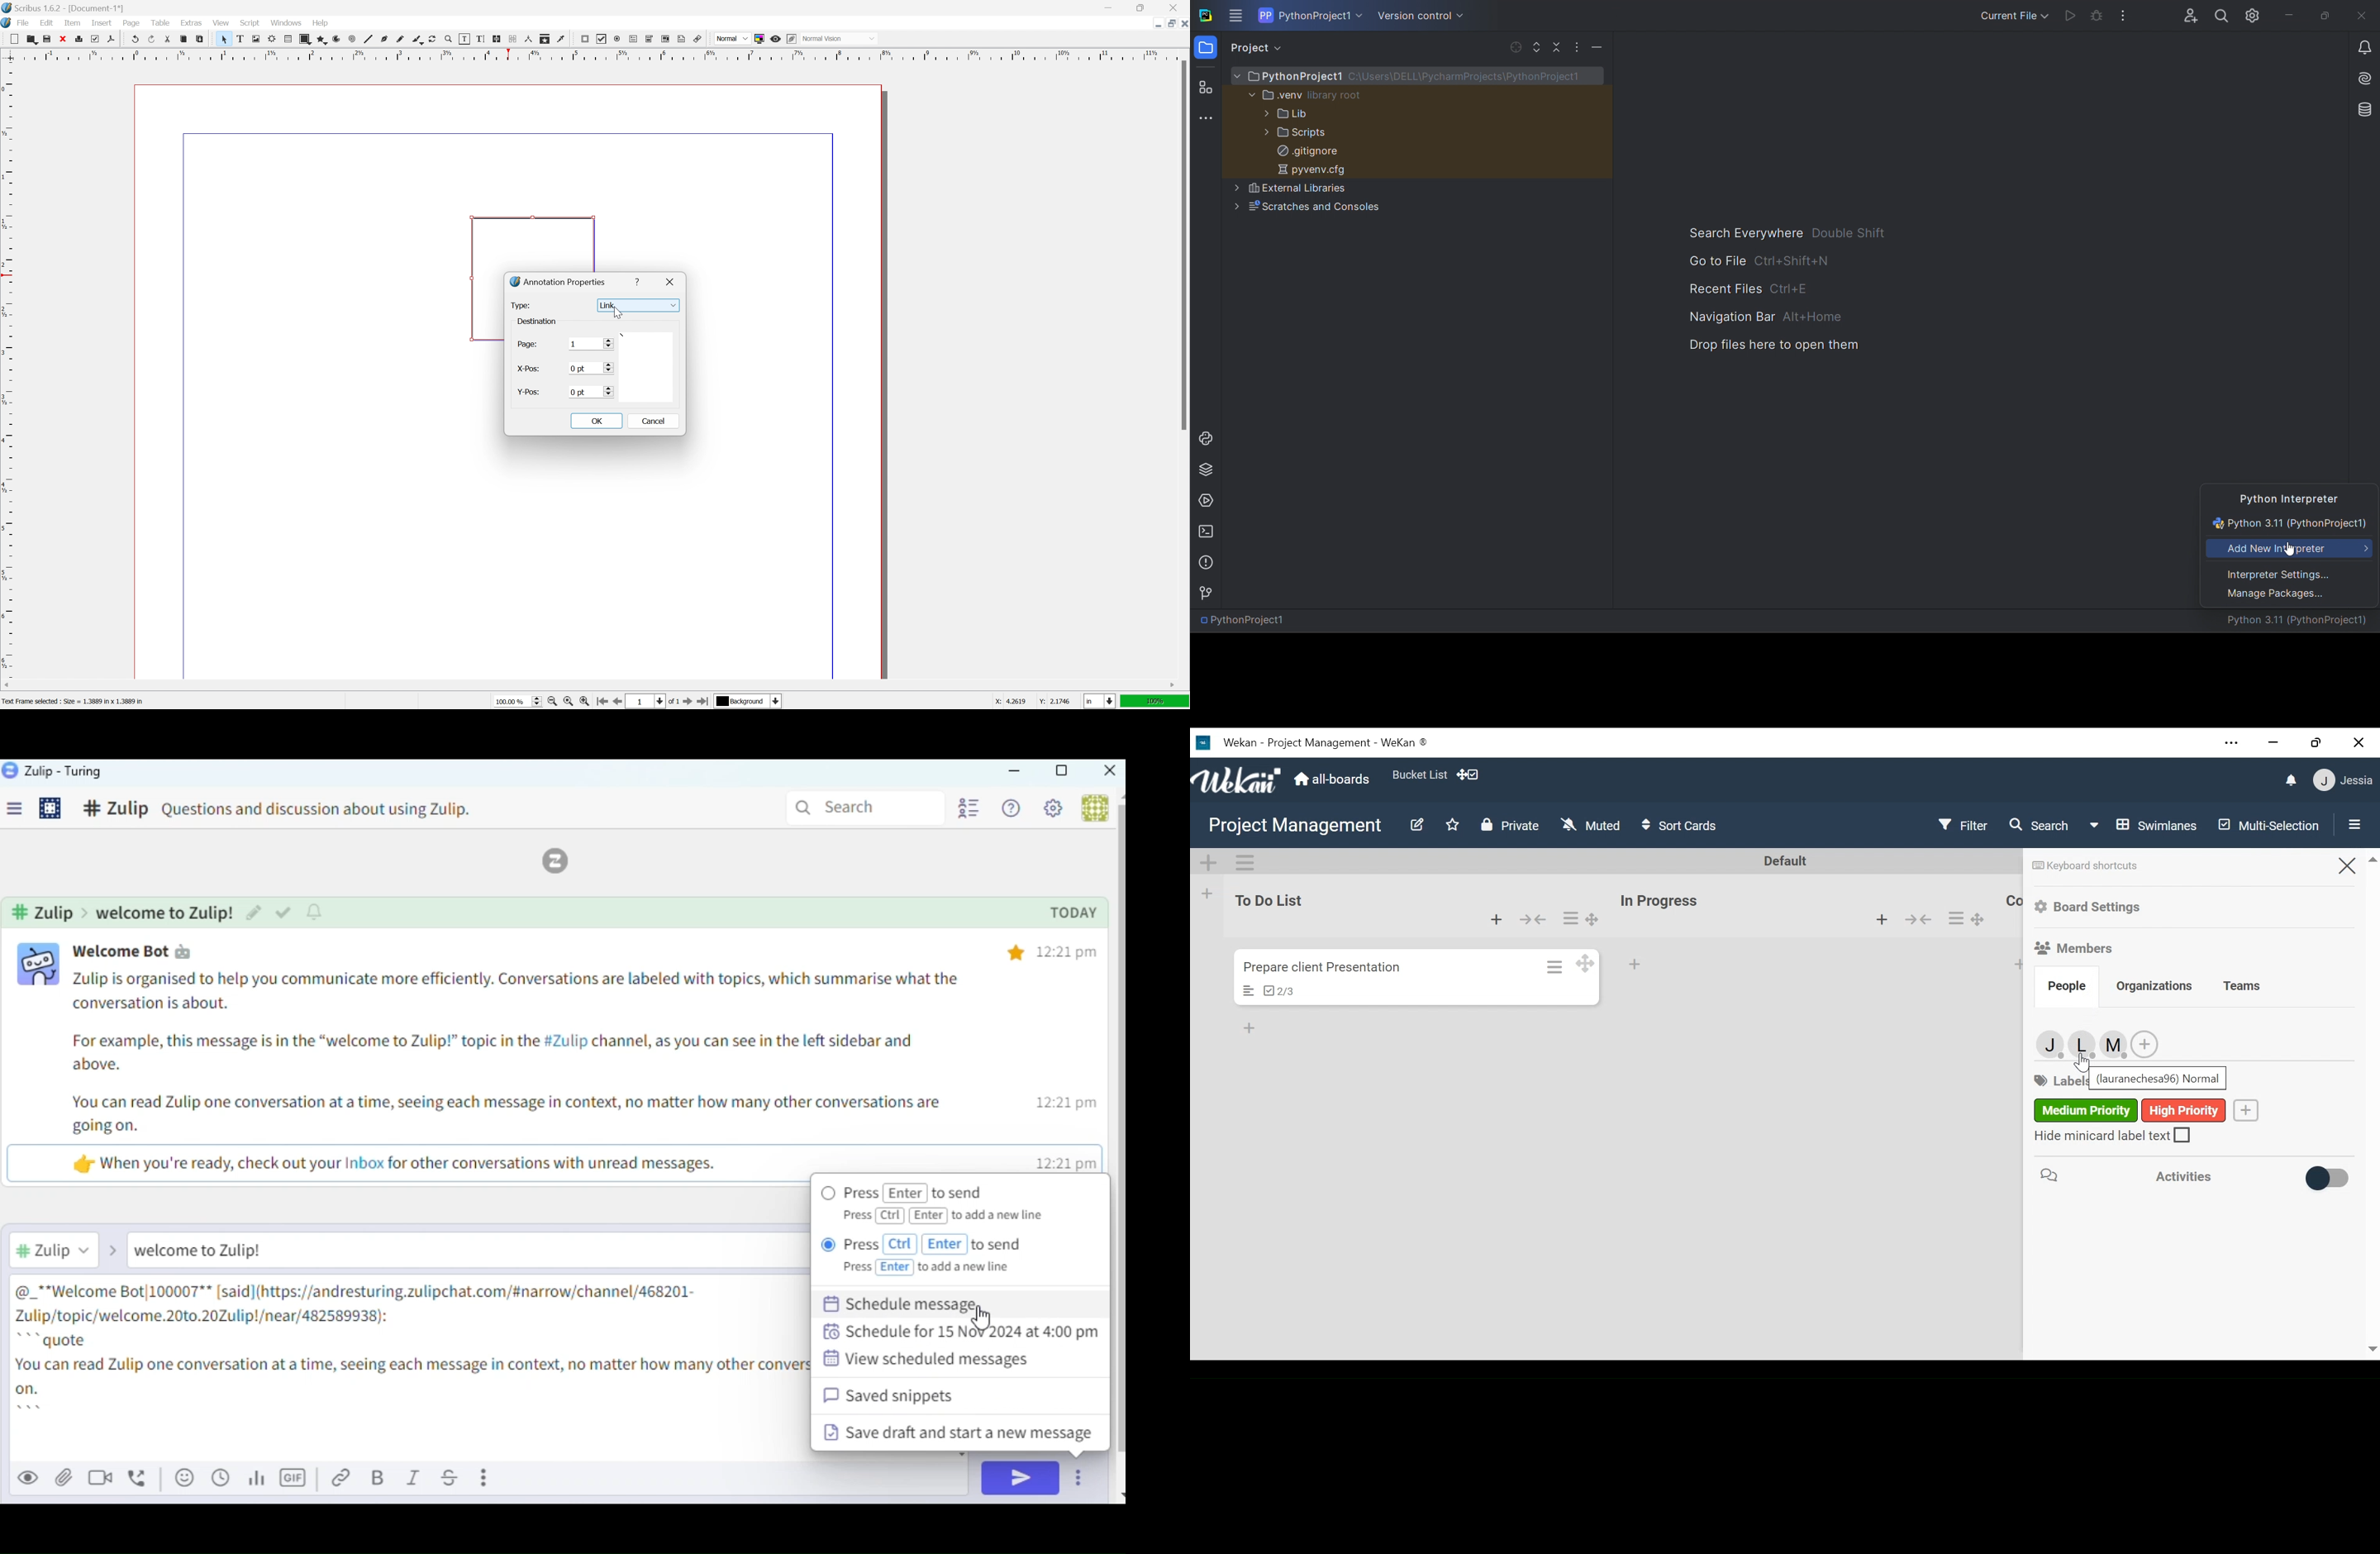 Image resolution: width=2380 pixels, height=1568 pixels. I want to click on User List, so click(967, 807).